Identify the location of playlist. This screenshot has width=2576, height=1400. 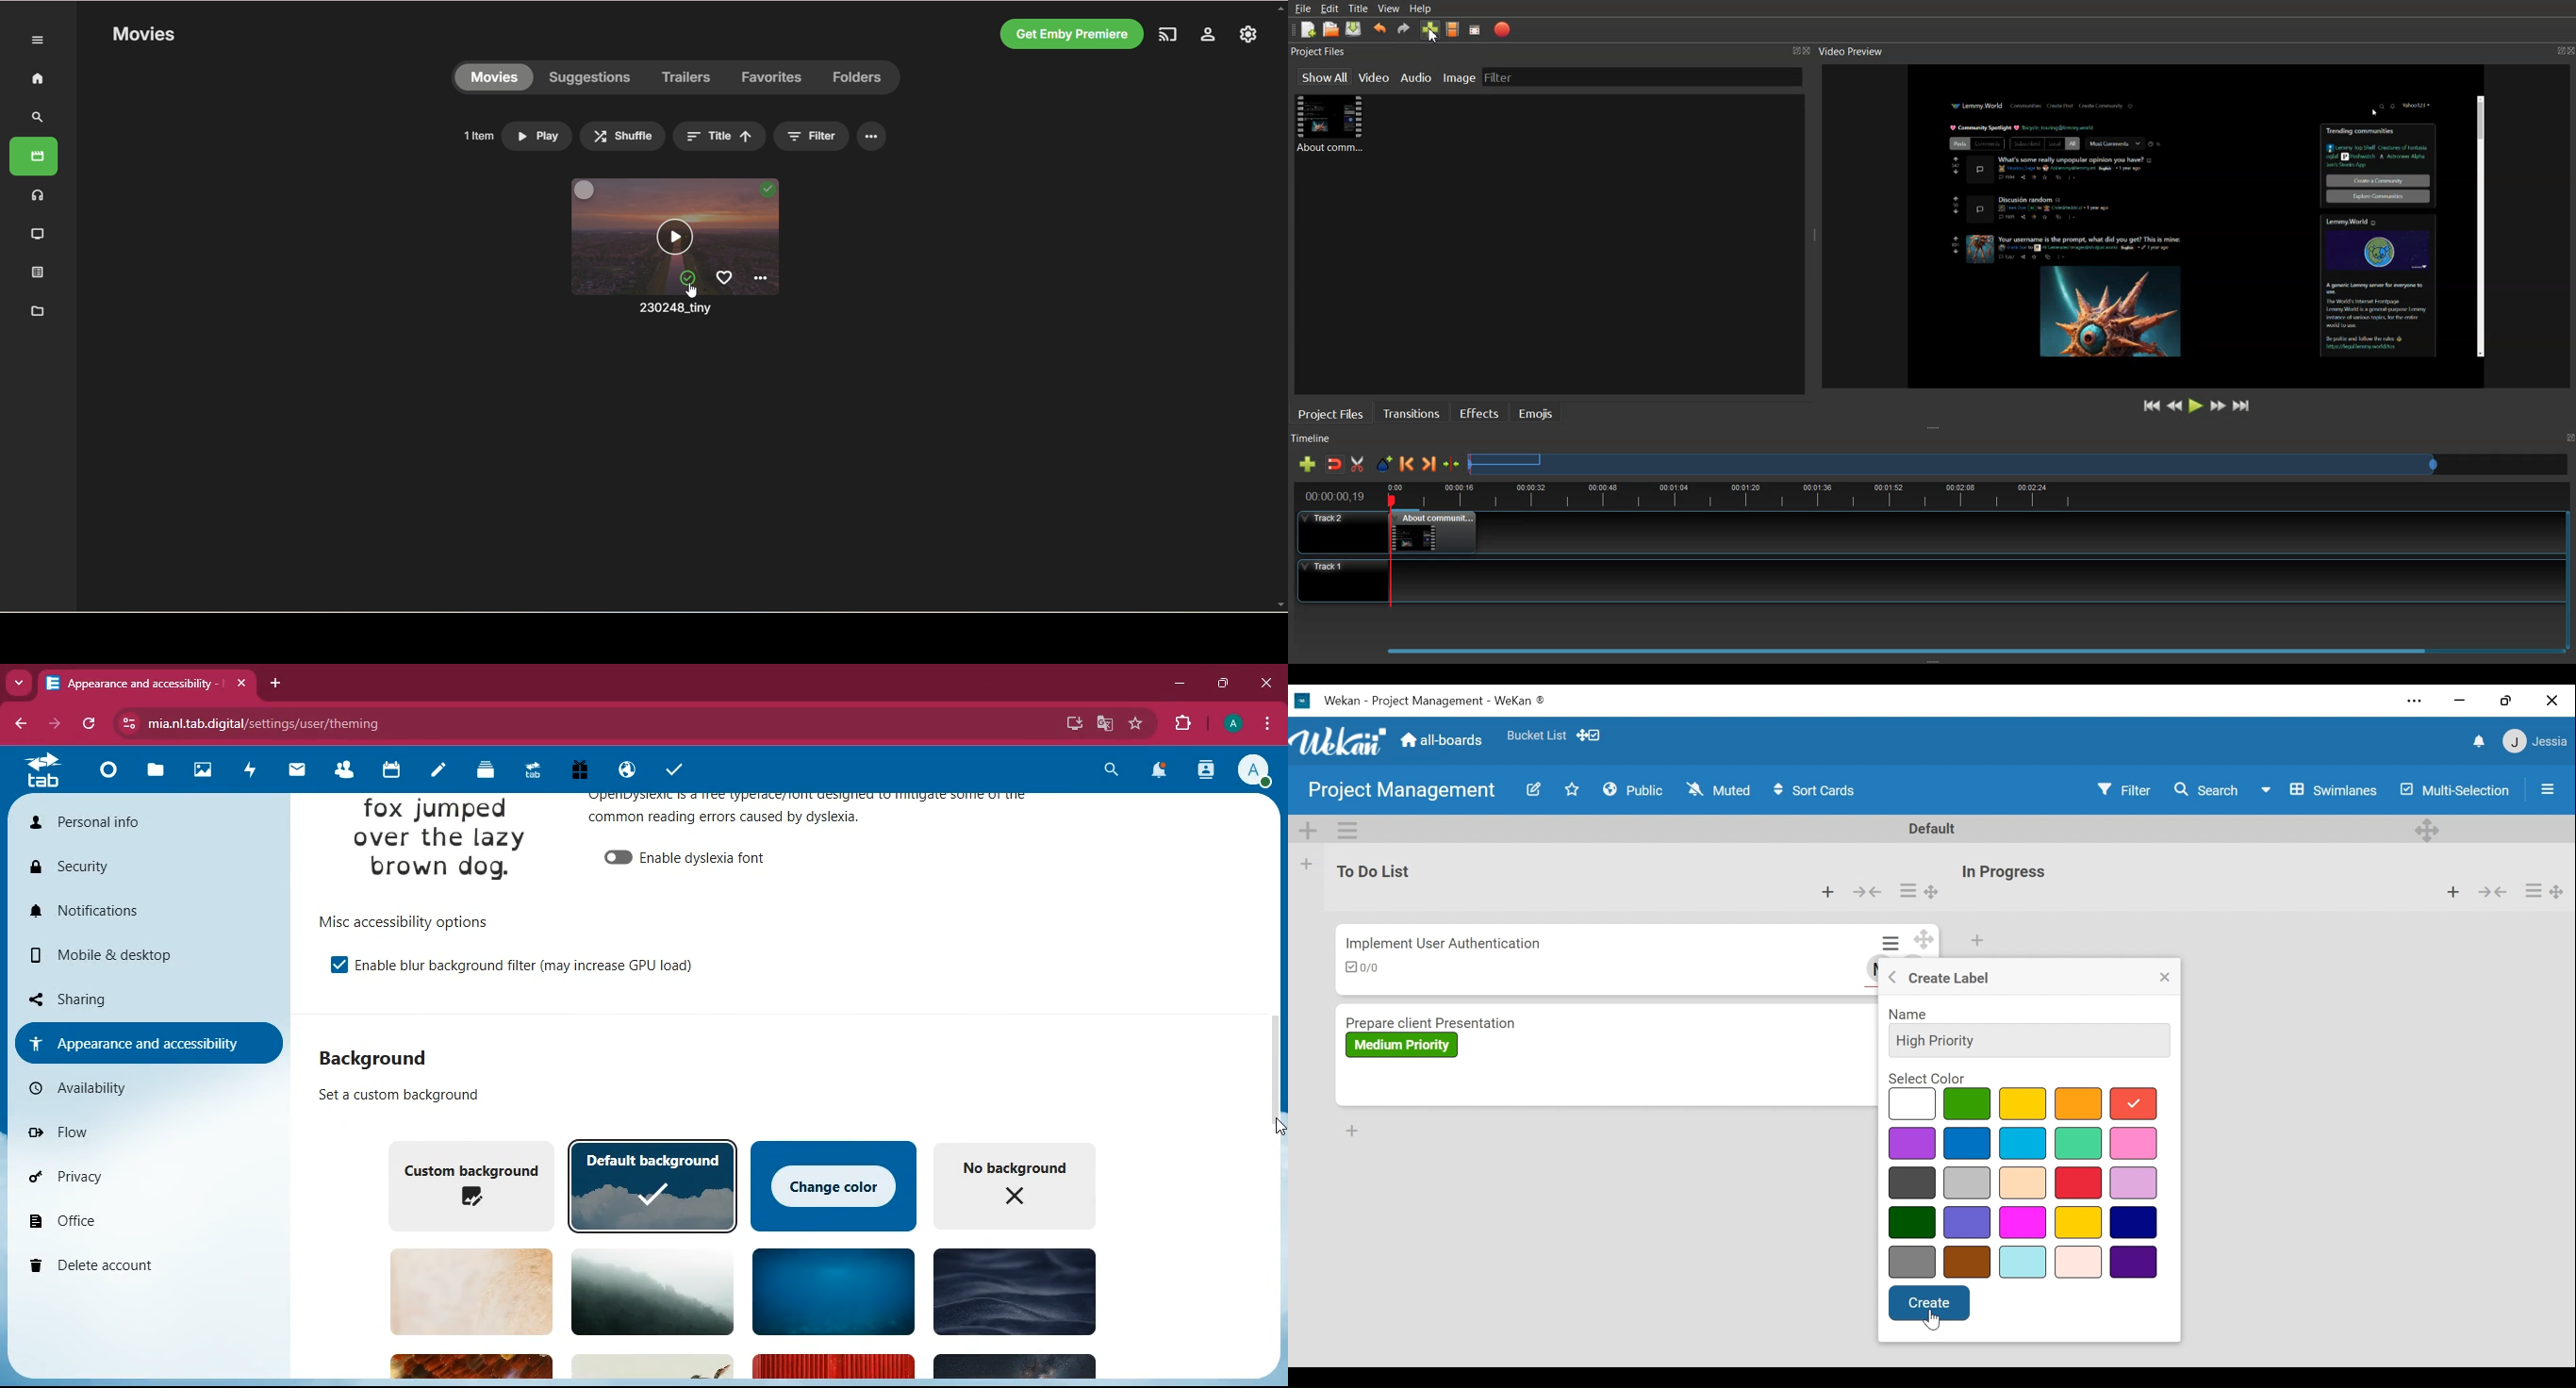
(35, 273).